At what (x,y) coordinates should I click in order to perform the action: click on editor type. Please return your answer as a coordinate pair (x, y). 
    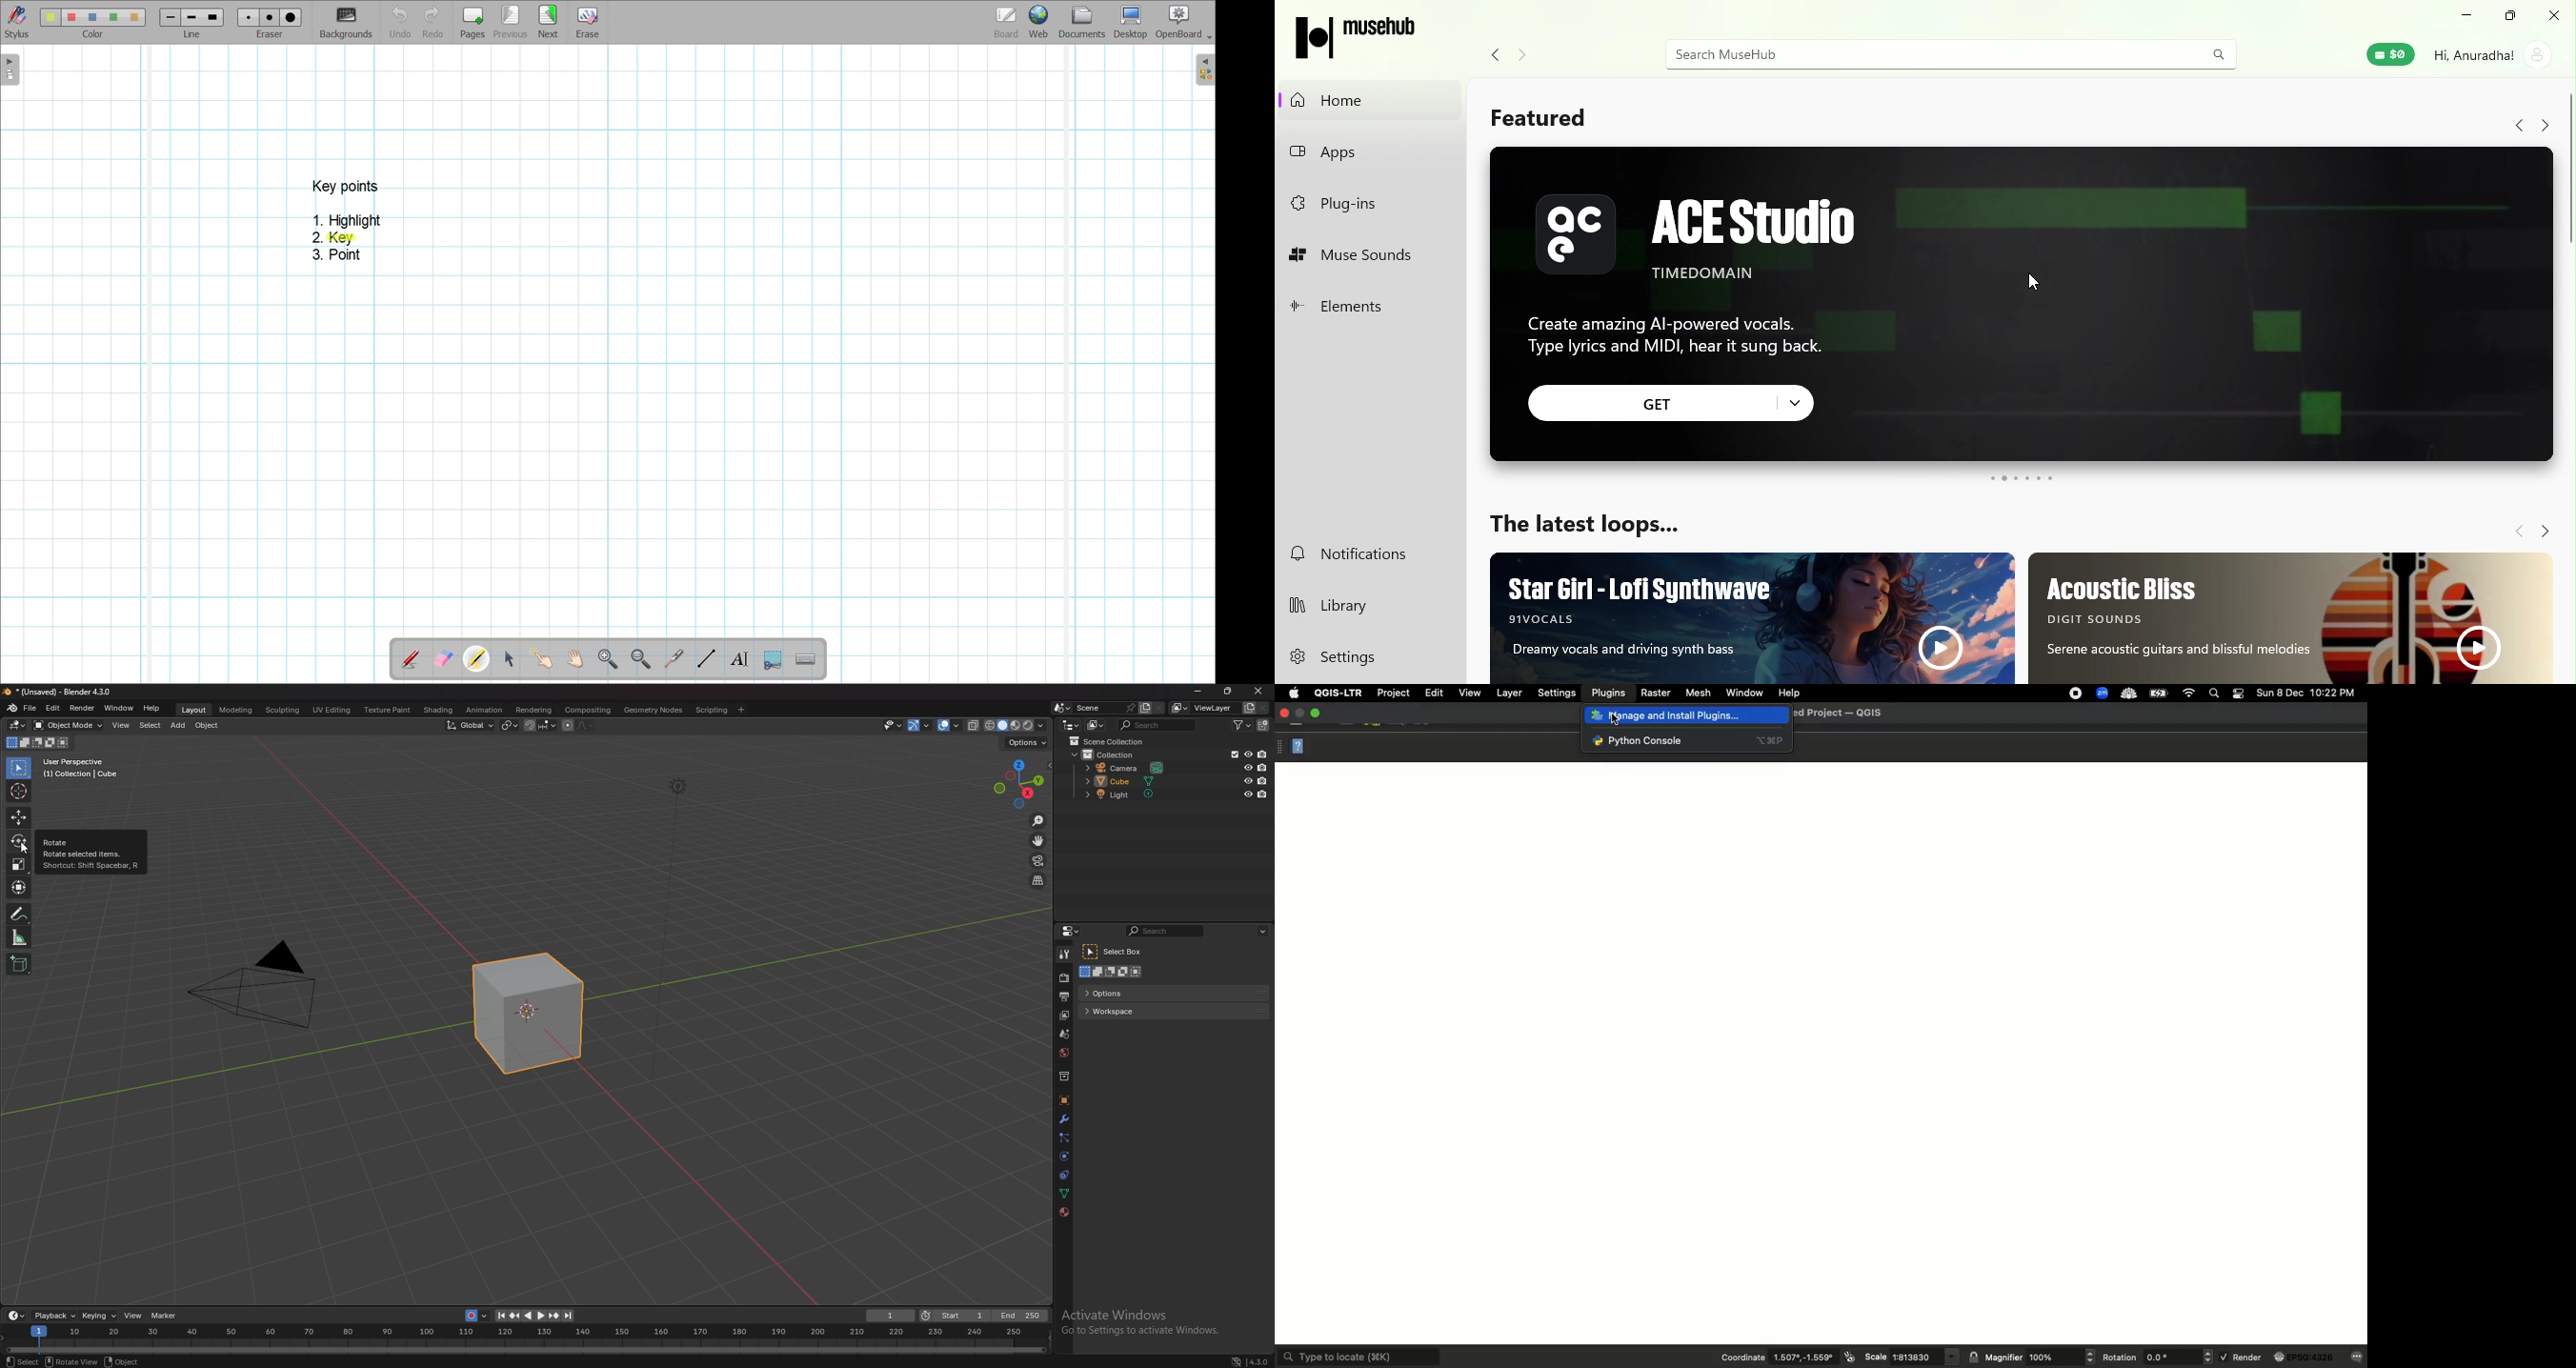
    Looking at the image, I should click on (1074, 930).